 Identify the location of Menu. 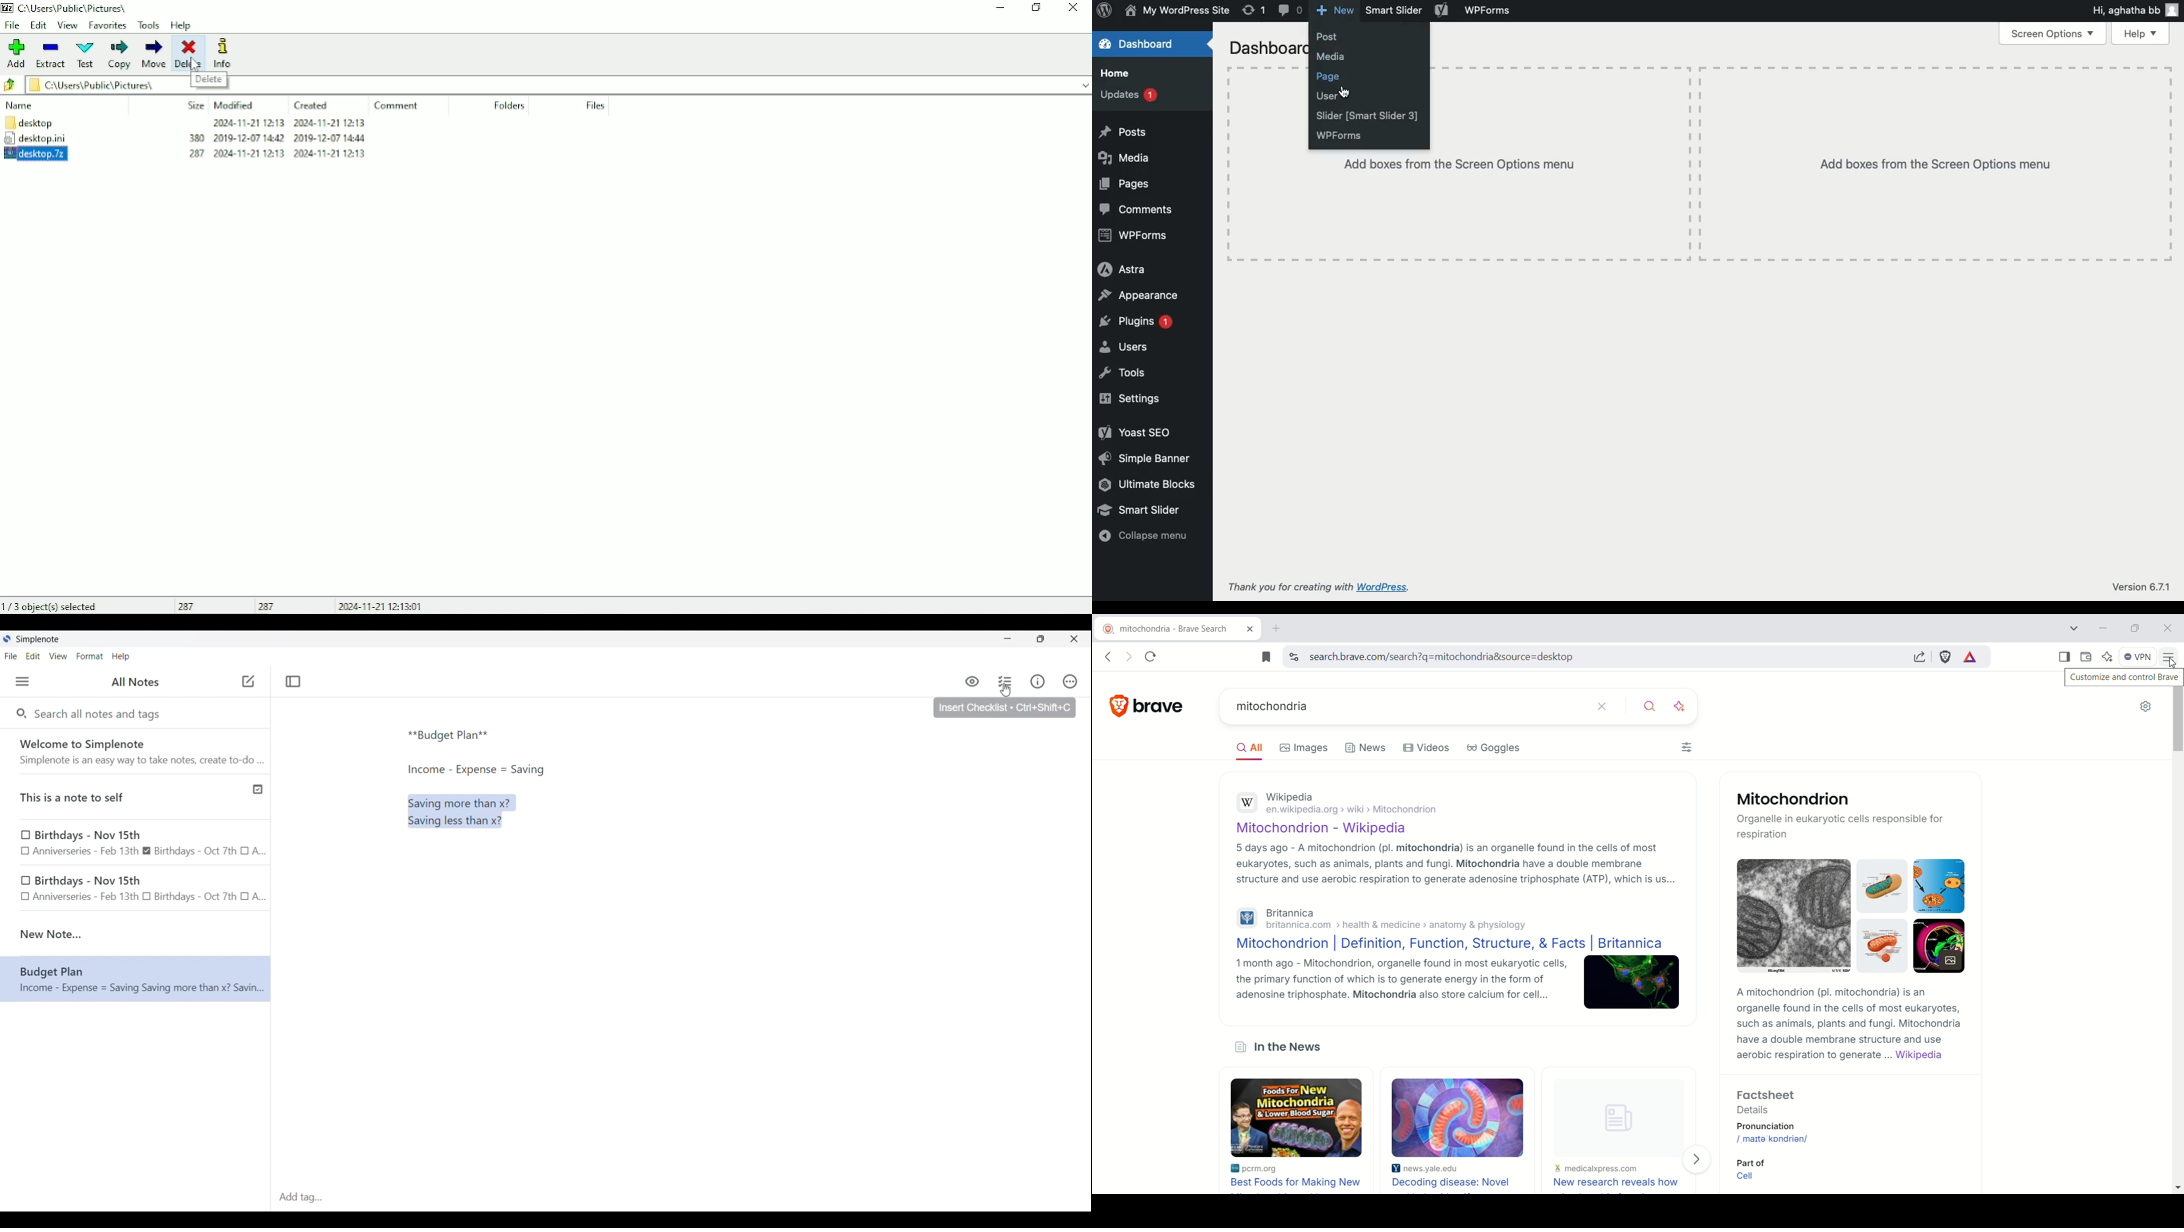
(22, 681).